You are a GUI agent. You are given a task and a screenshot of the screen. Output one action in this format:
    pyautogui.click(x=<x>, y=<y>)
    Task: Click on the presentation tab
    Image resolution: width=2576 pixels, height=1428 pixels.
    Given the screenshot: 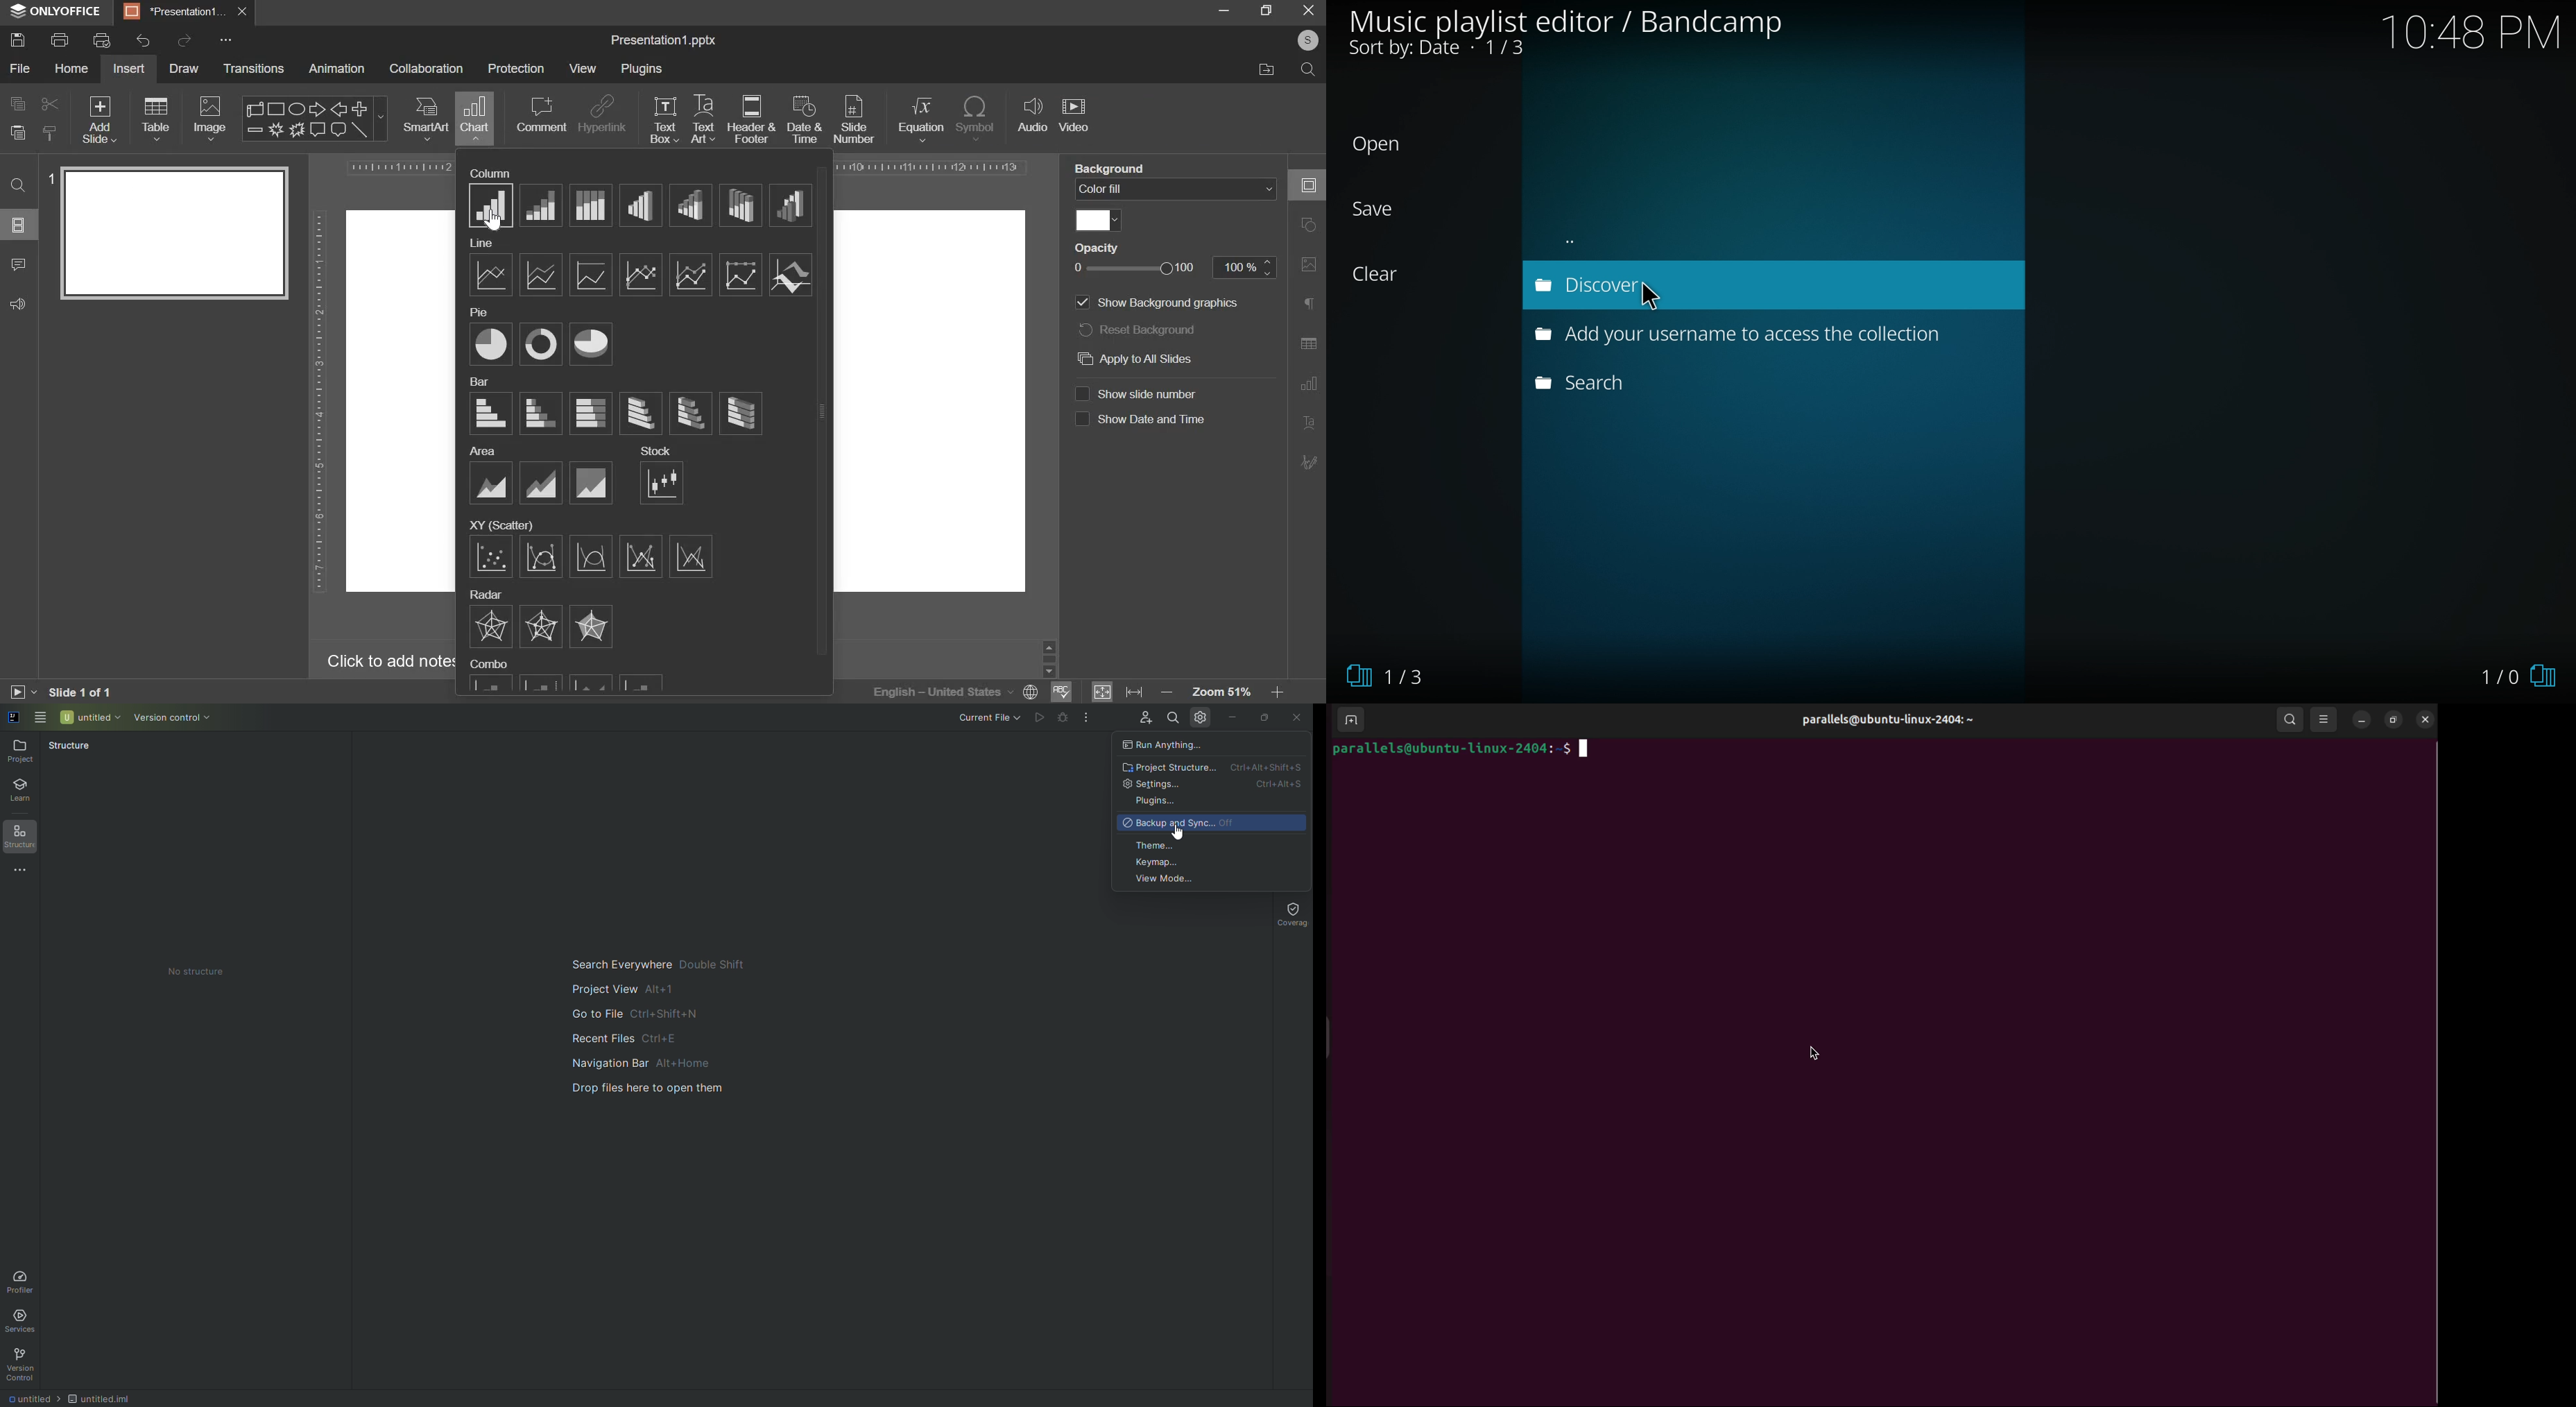 What is the action you would take?
    pyautogui.click(x=175, y=11)
    